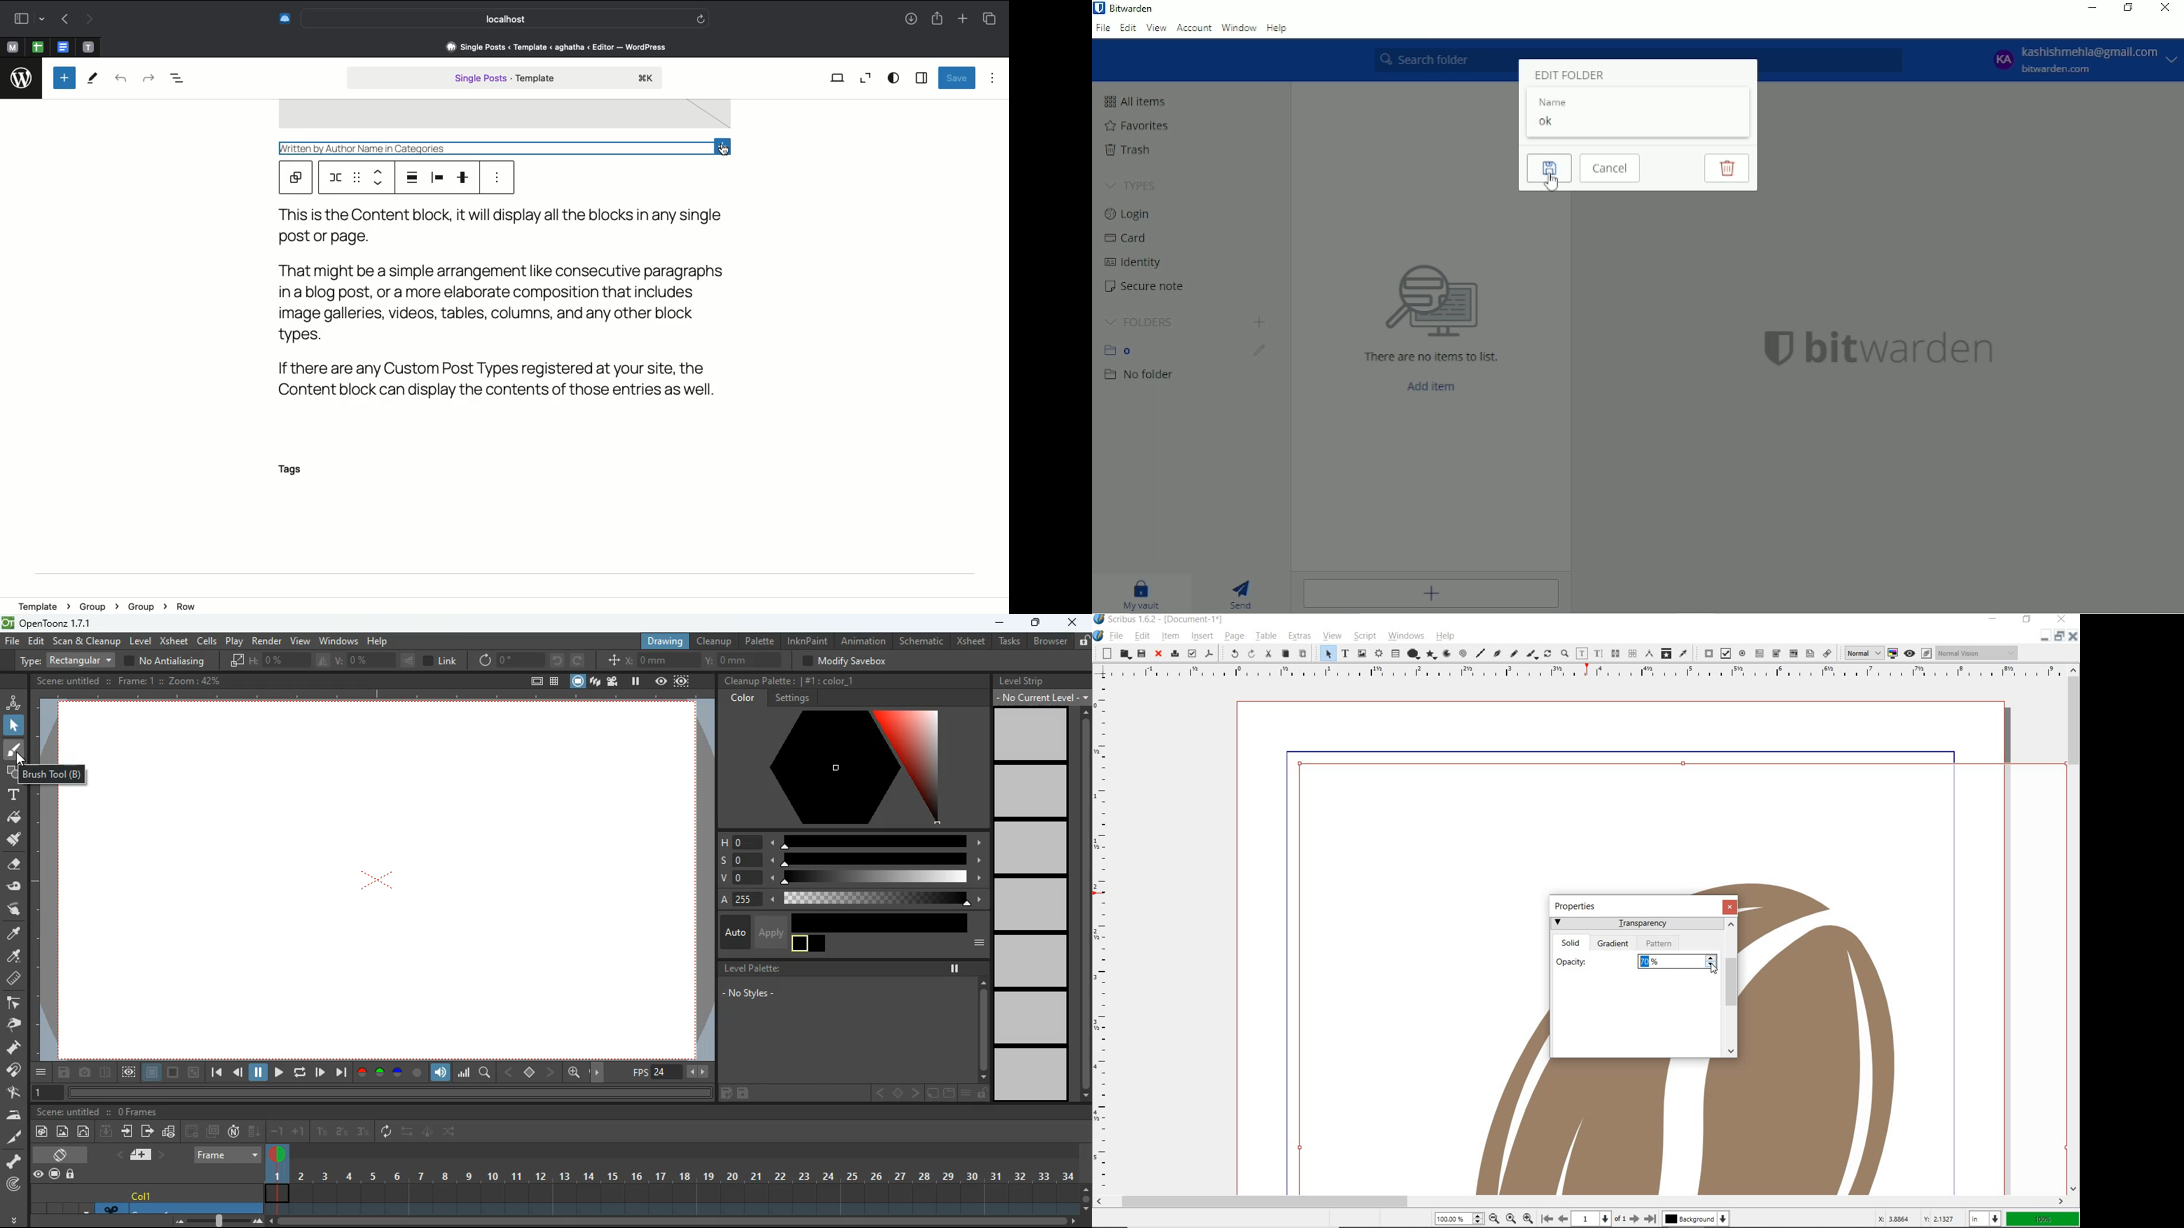 The width and height of the screenshot is (2184, 1232). What do you see at coordinates (1234, 637) in the screenshot?
I see `page` at bounding box center [1234, 637].